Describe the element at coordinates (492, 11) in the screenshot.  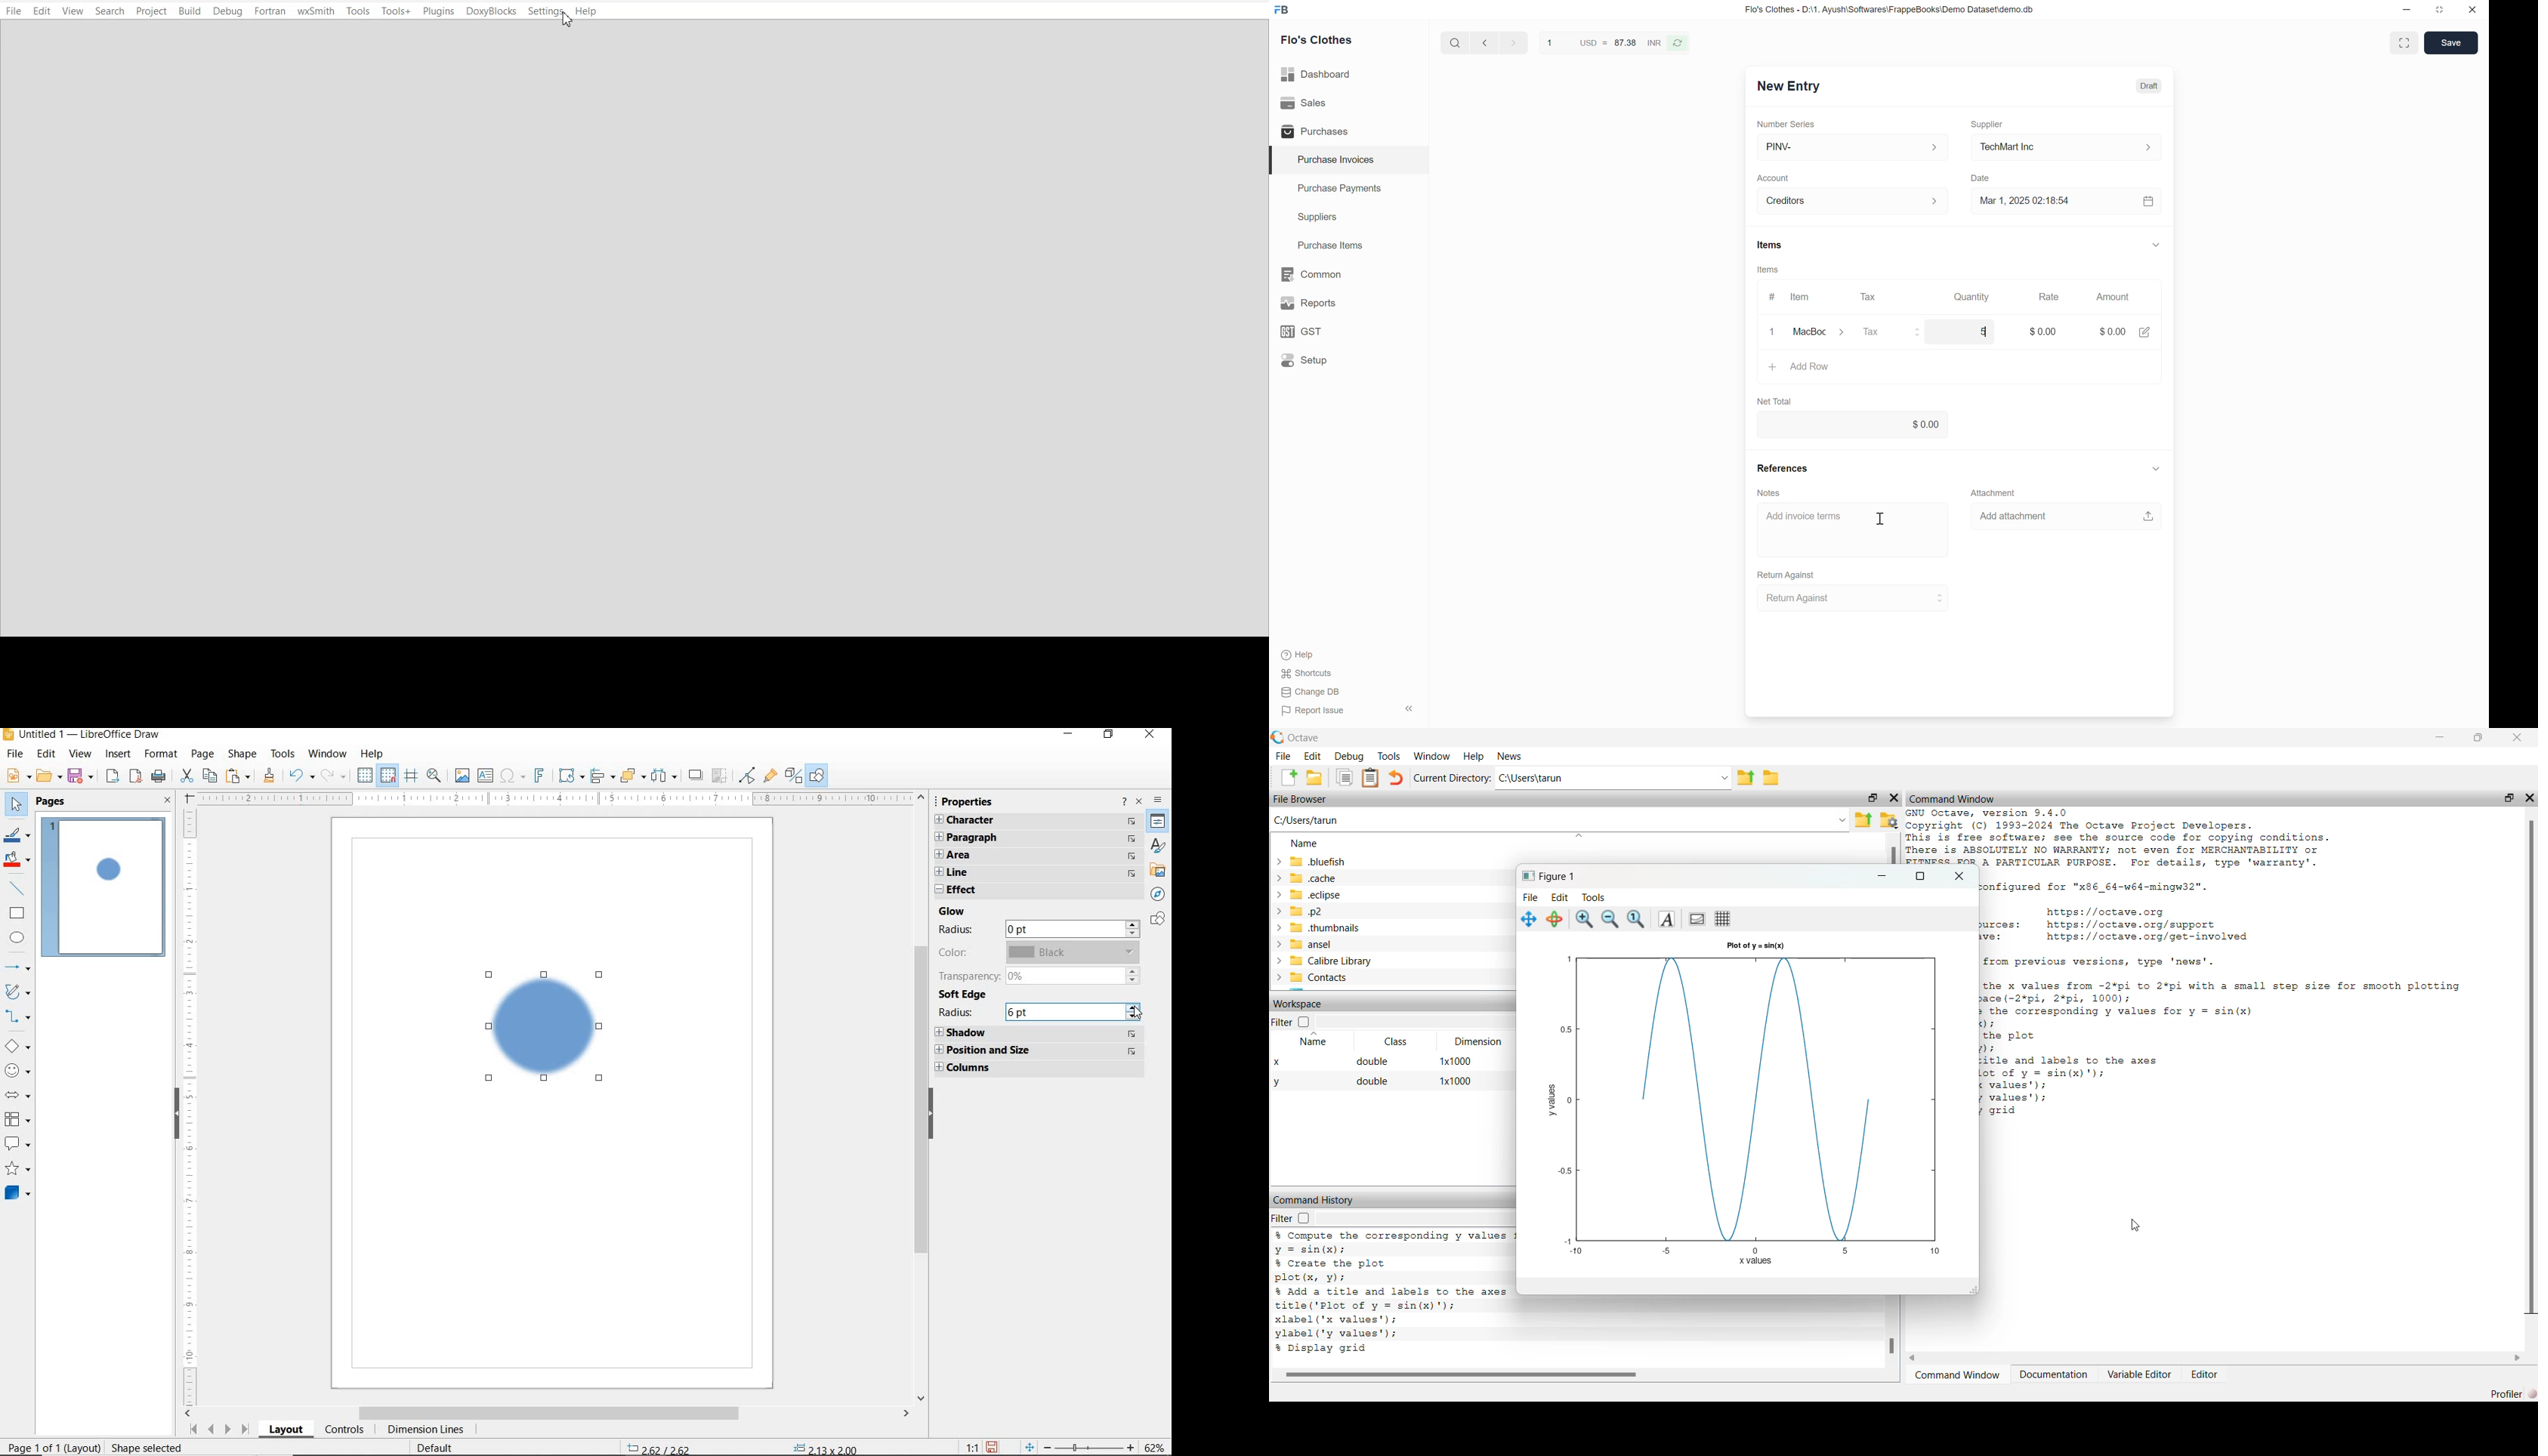
I see `DoxyBlocks` at that location.